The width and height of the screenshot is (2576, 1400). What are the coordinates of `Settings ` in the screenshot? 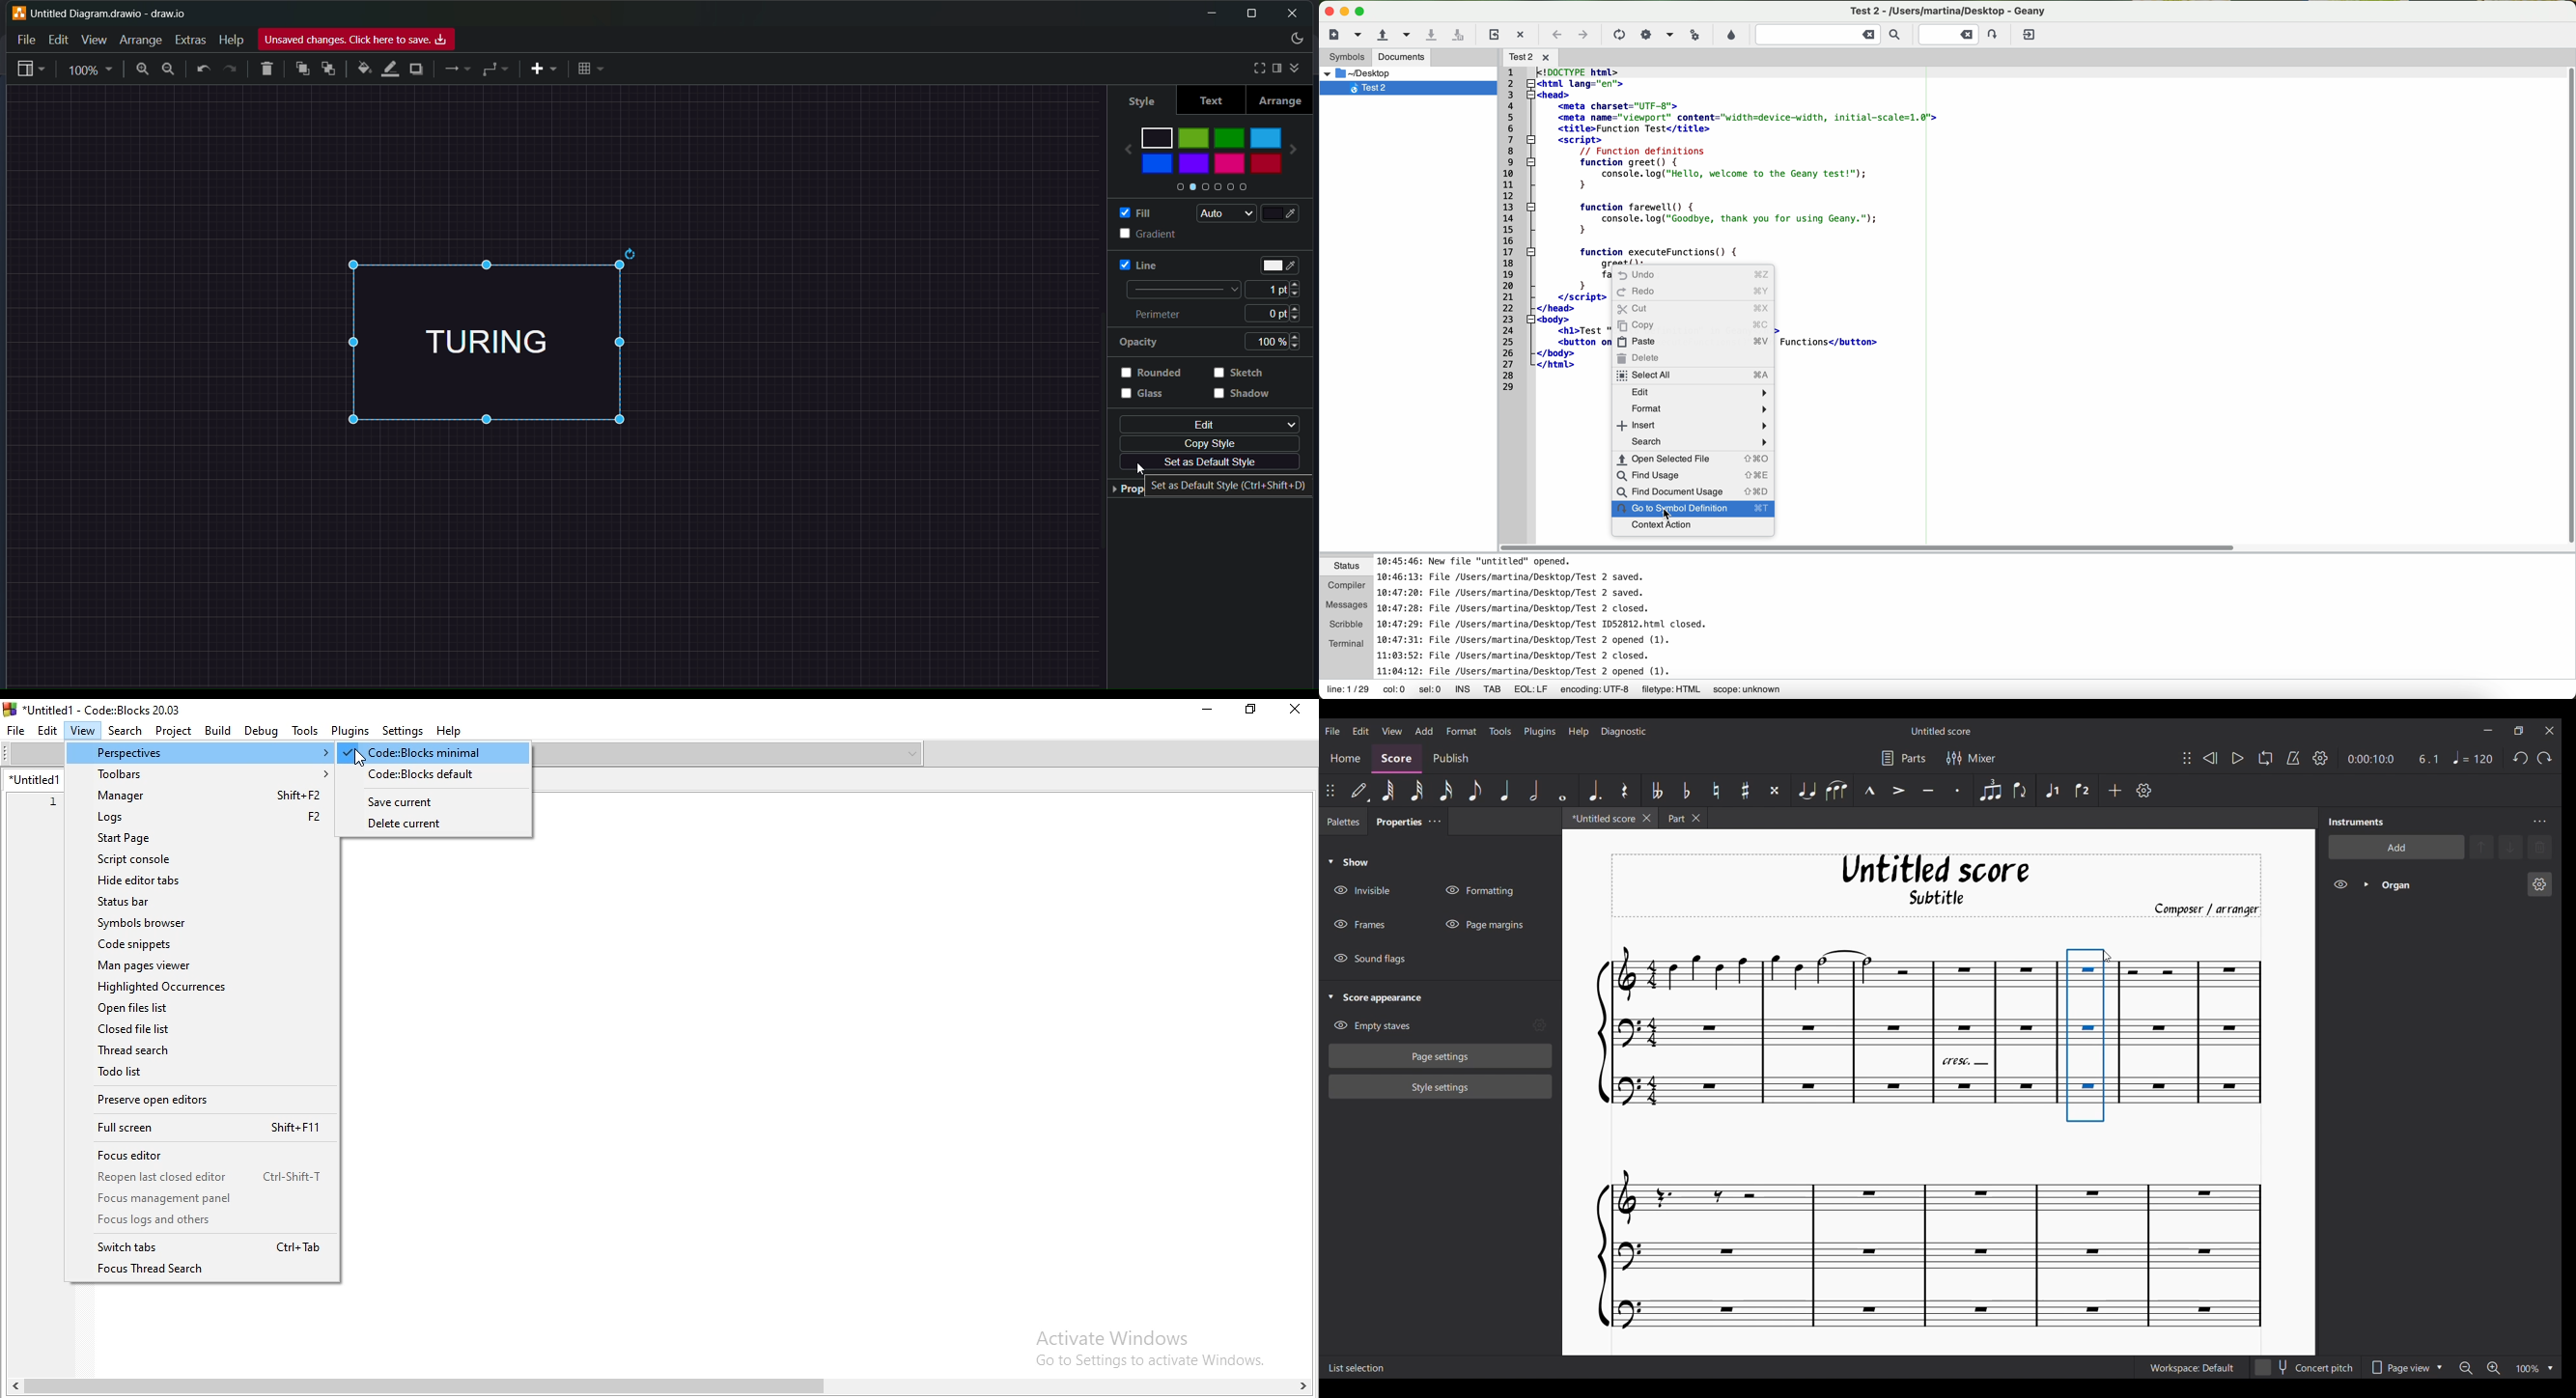 It's located at (402, 731).